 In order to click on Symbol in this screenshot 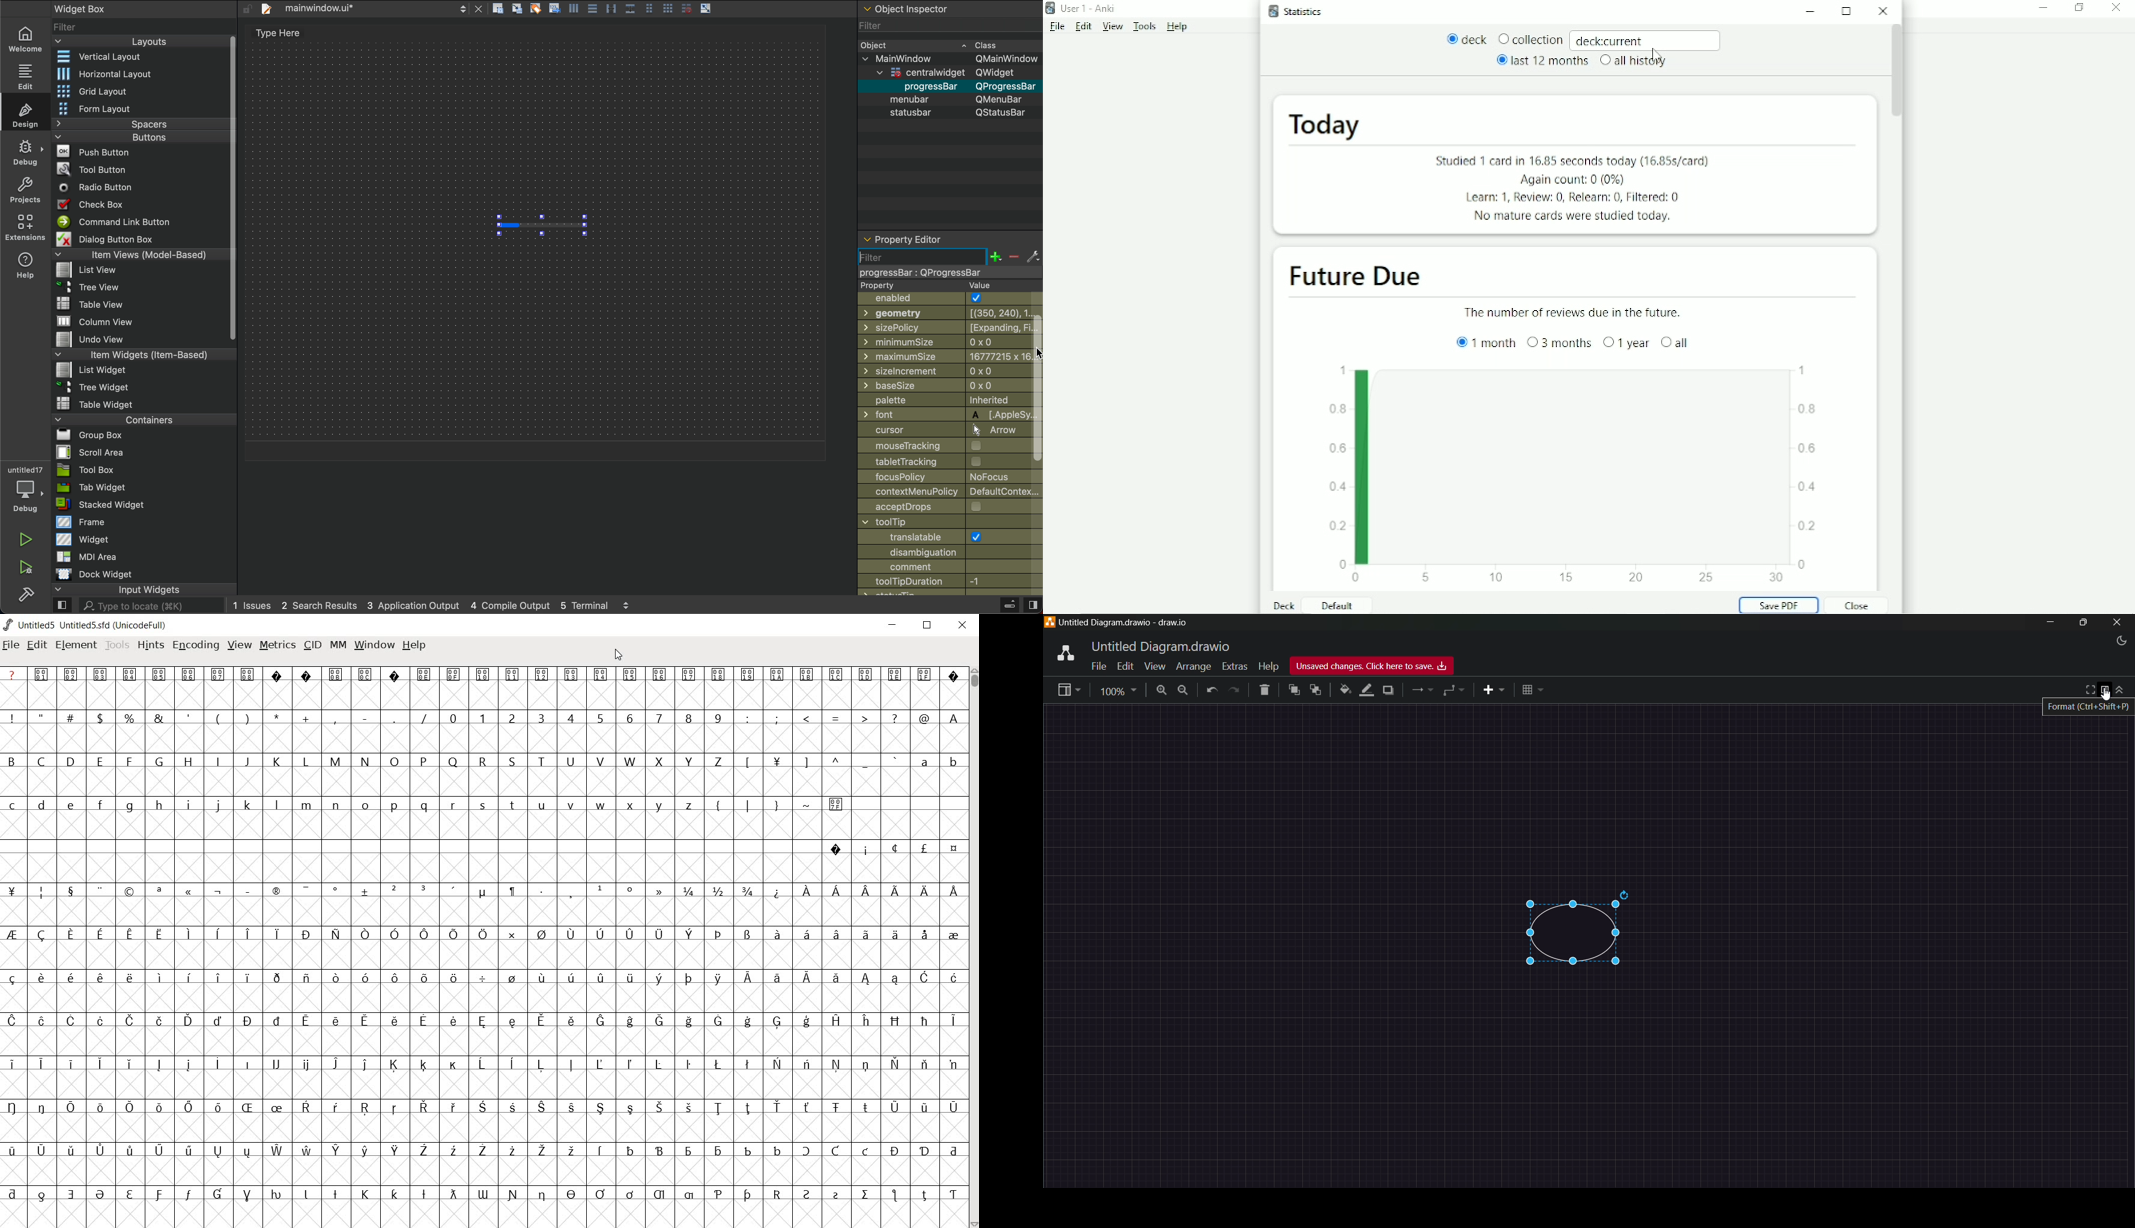, I will do `click(158, 1065)`.